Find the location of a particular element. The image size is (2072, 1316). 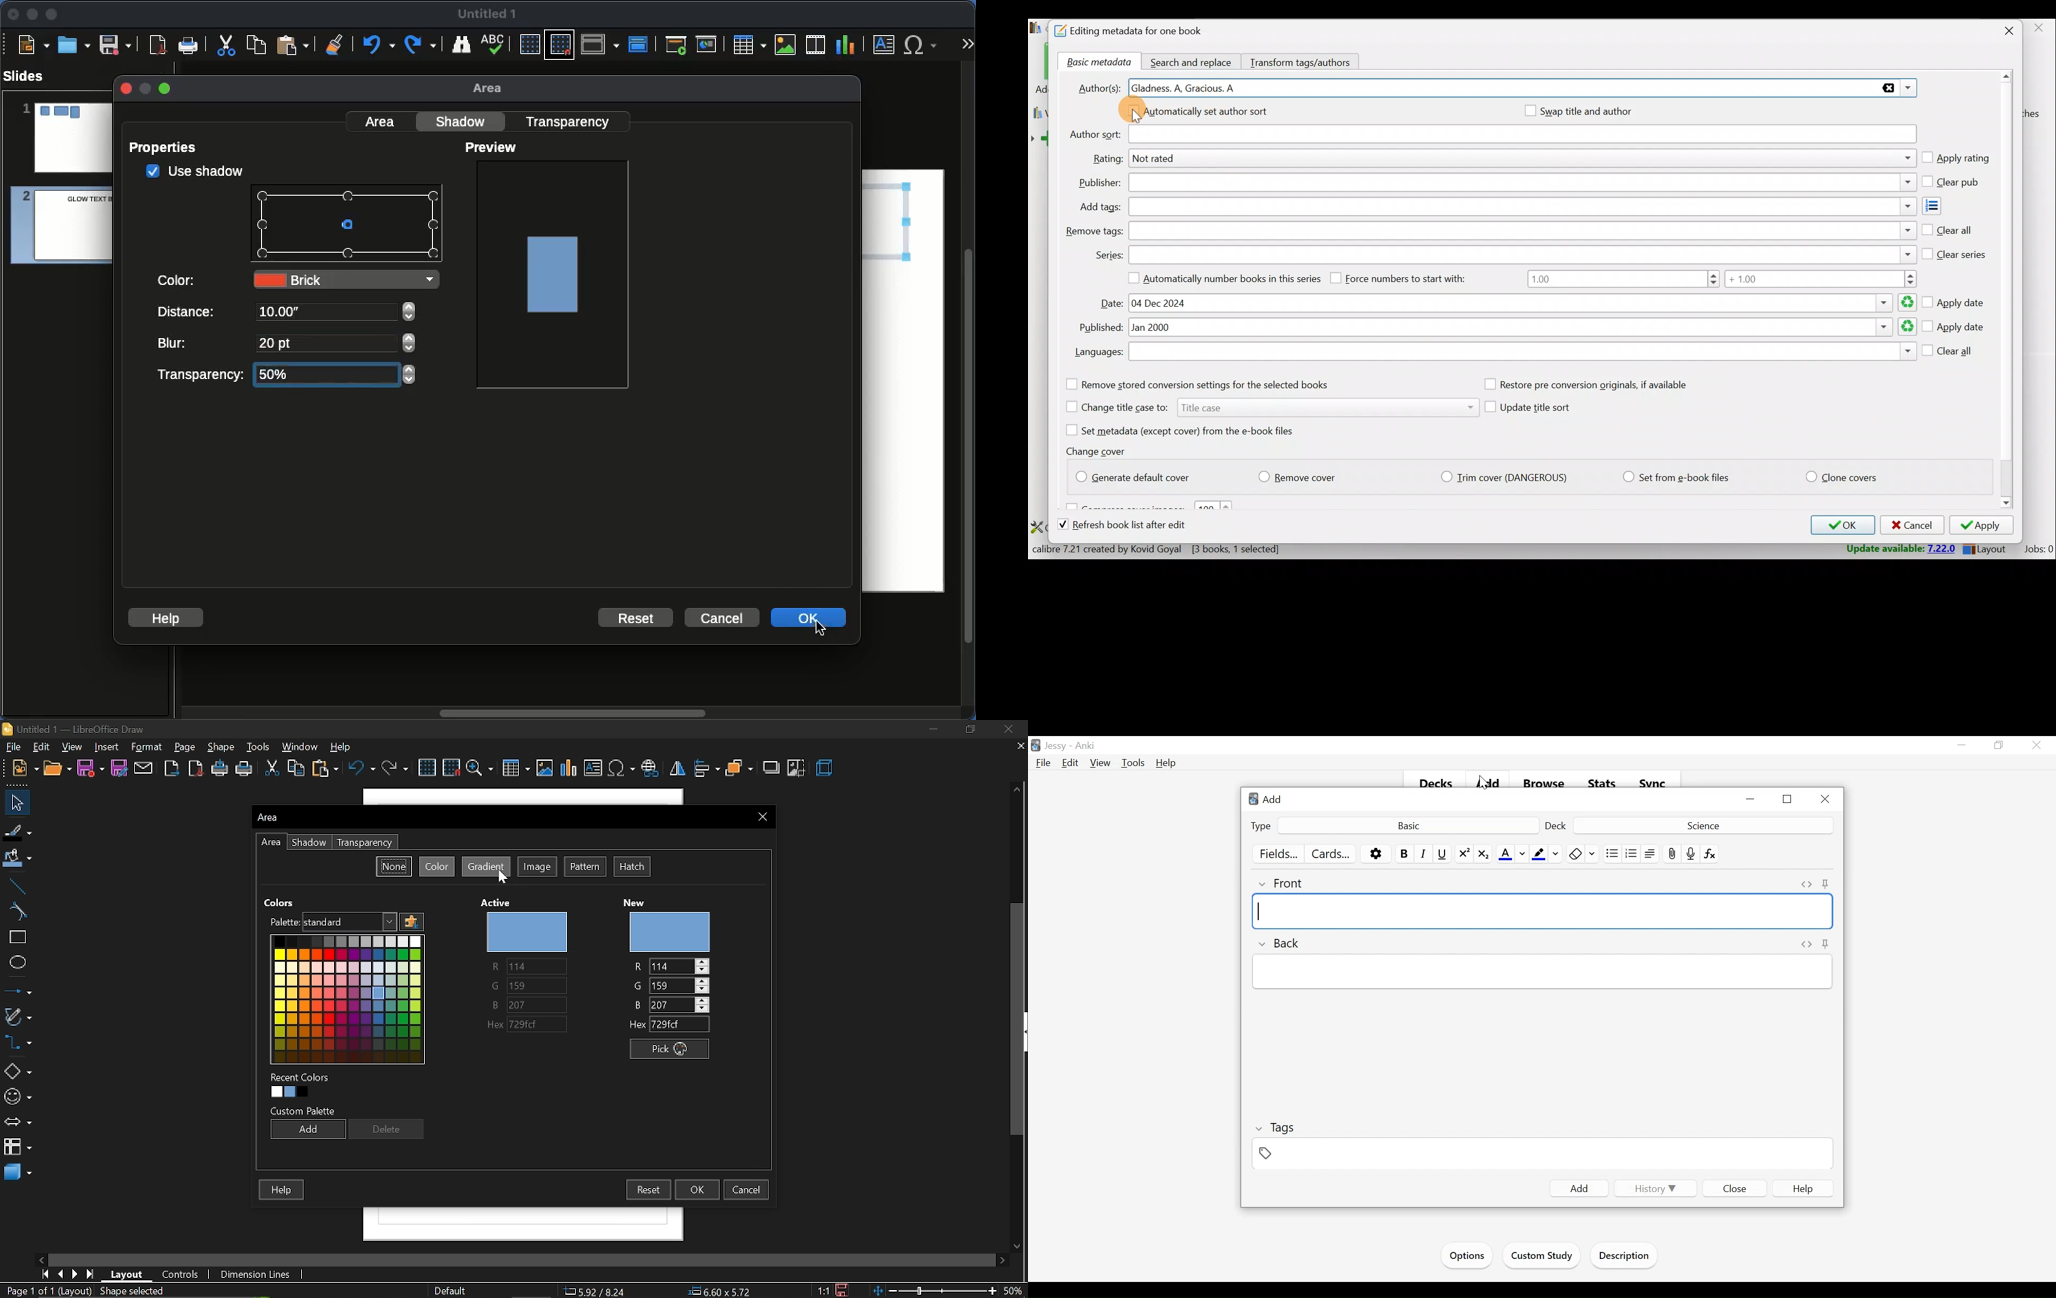

page is located at coordinates (186, 748).